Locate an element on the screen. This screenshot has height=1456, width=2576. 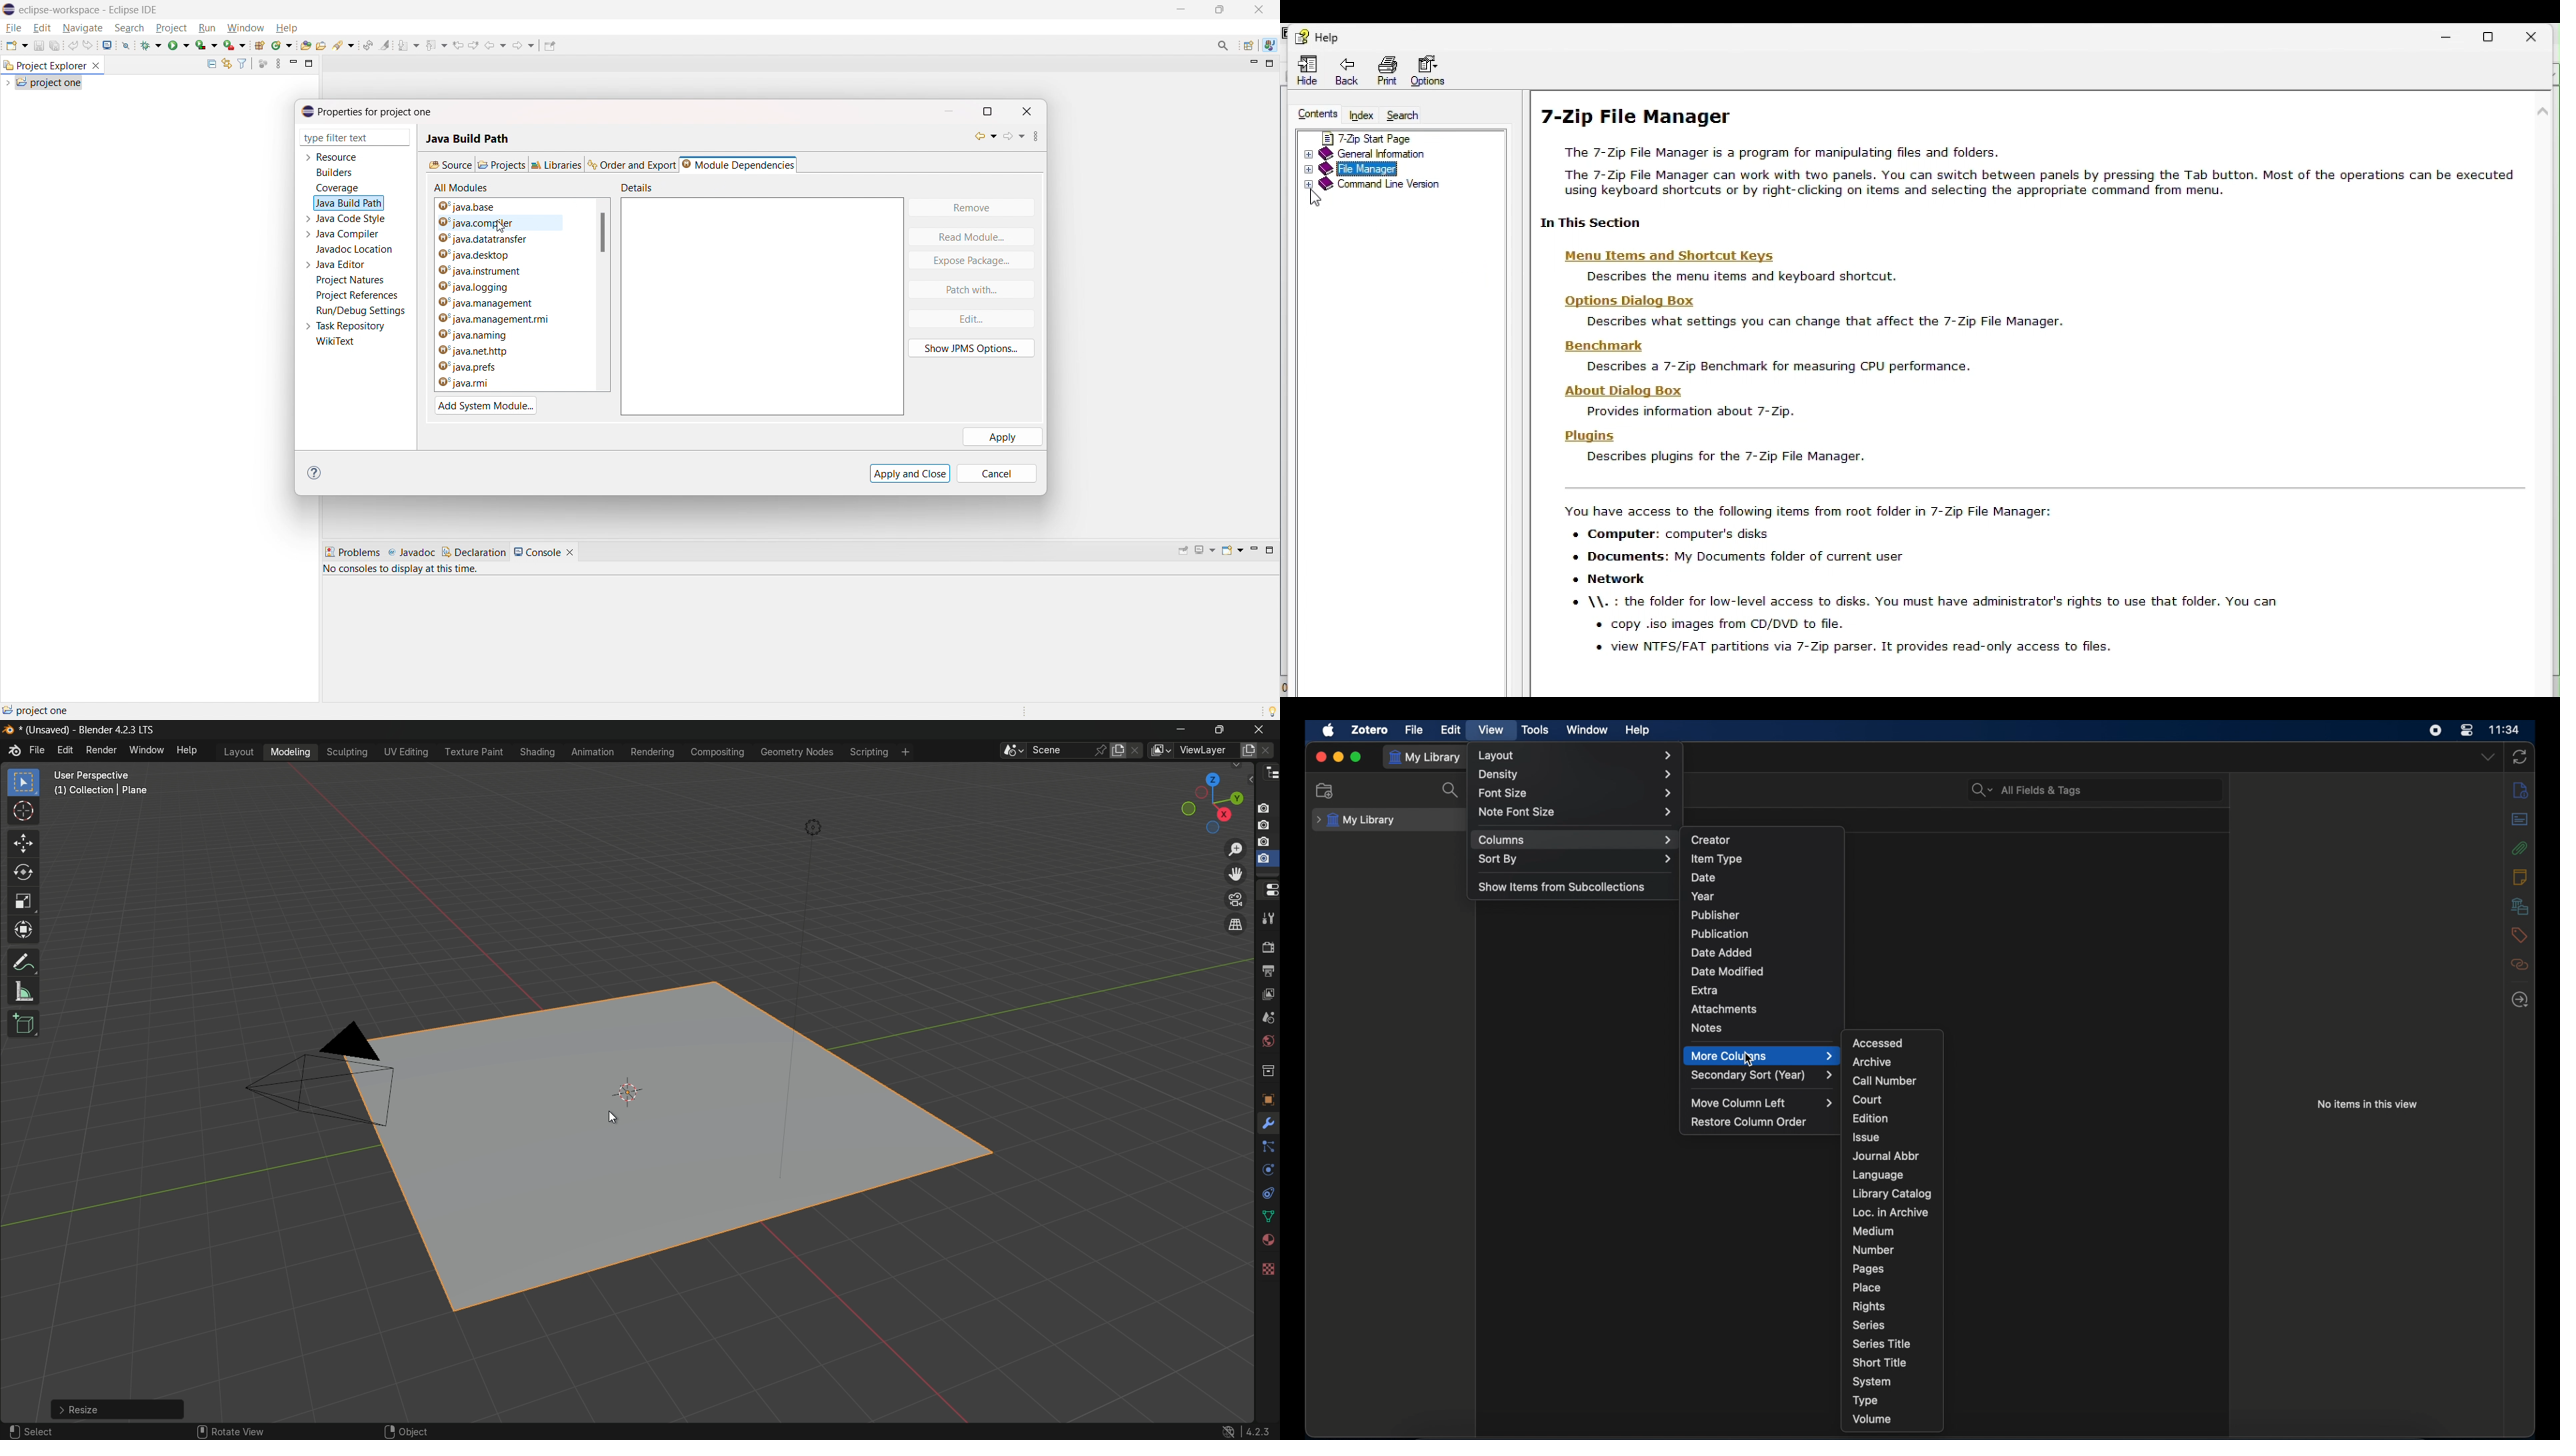
cursor  is located at coordinates (504, 229).